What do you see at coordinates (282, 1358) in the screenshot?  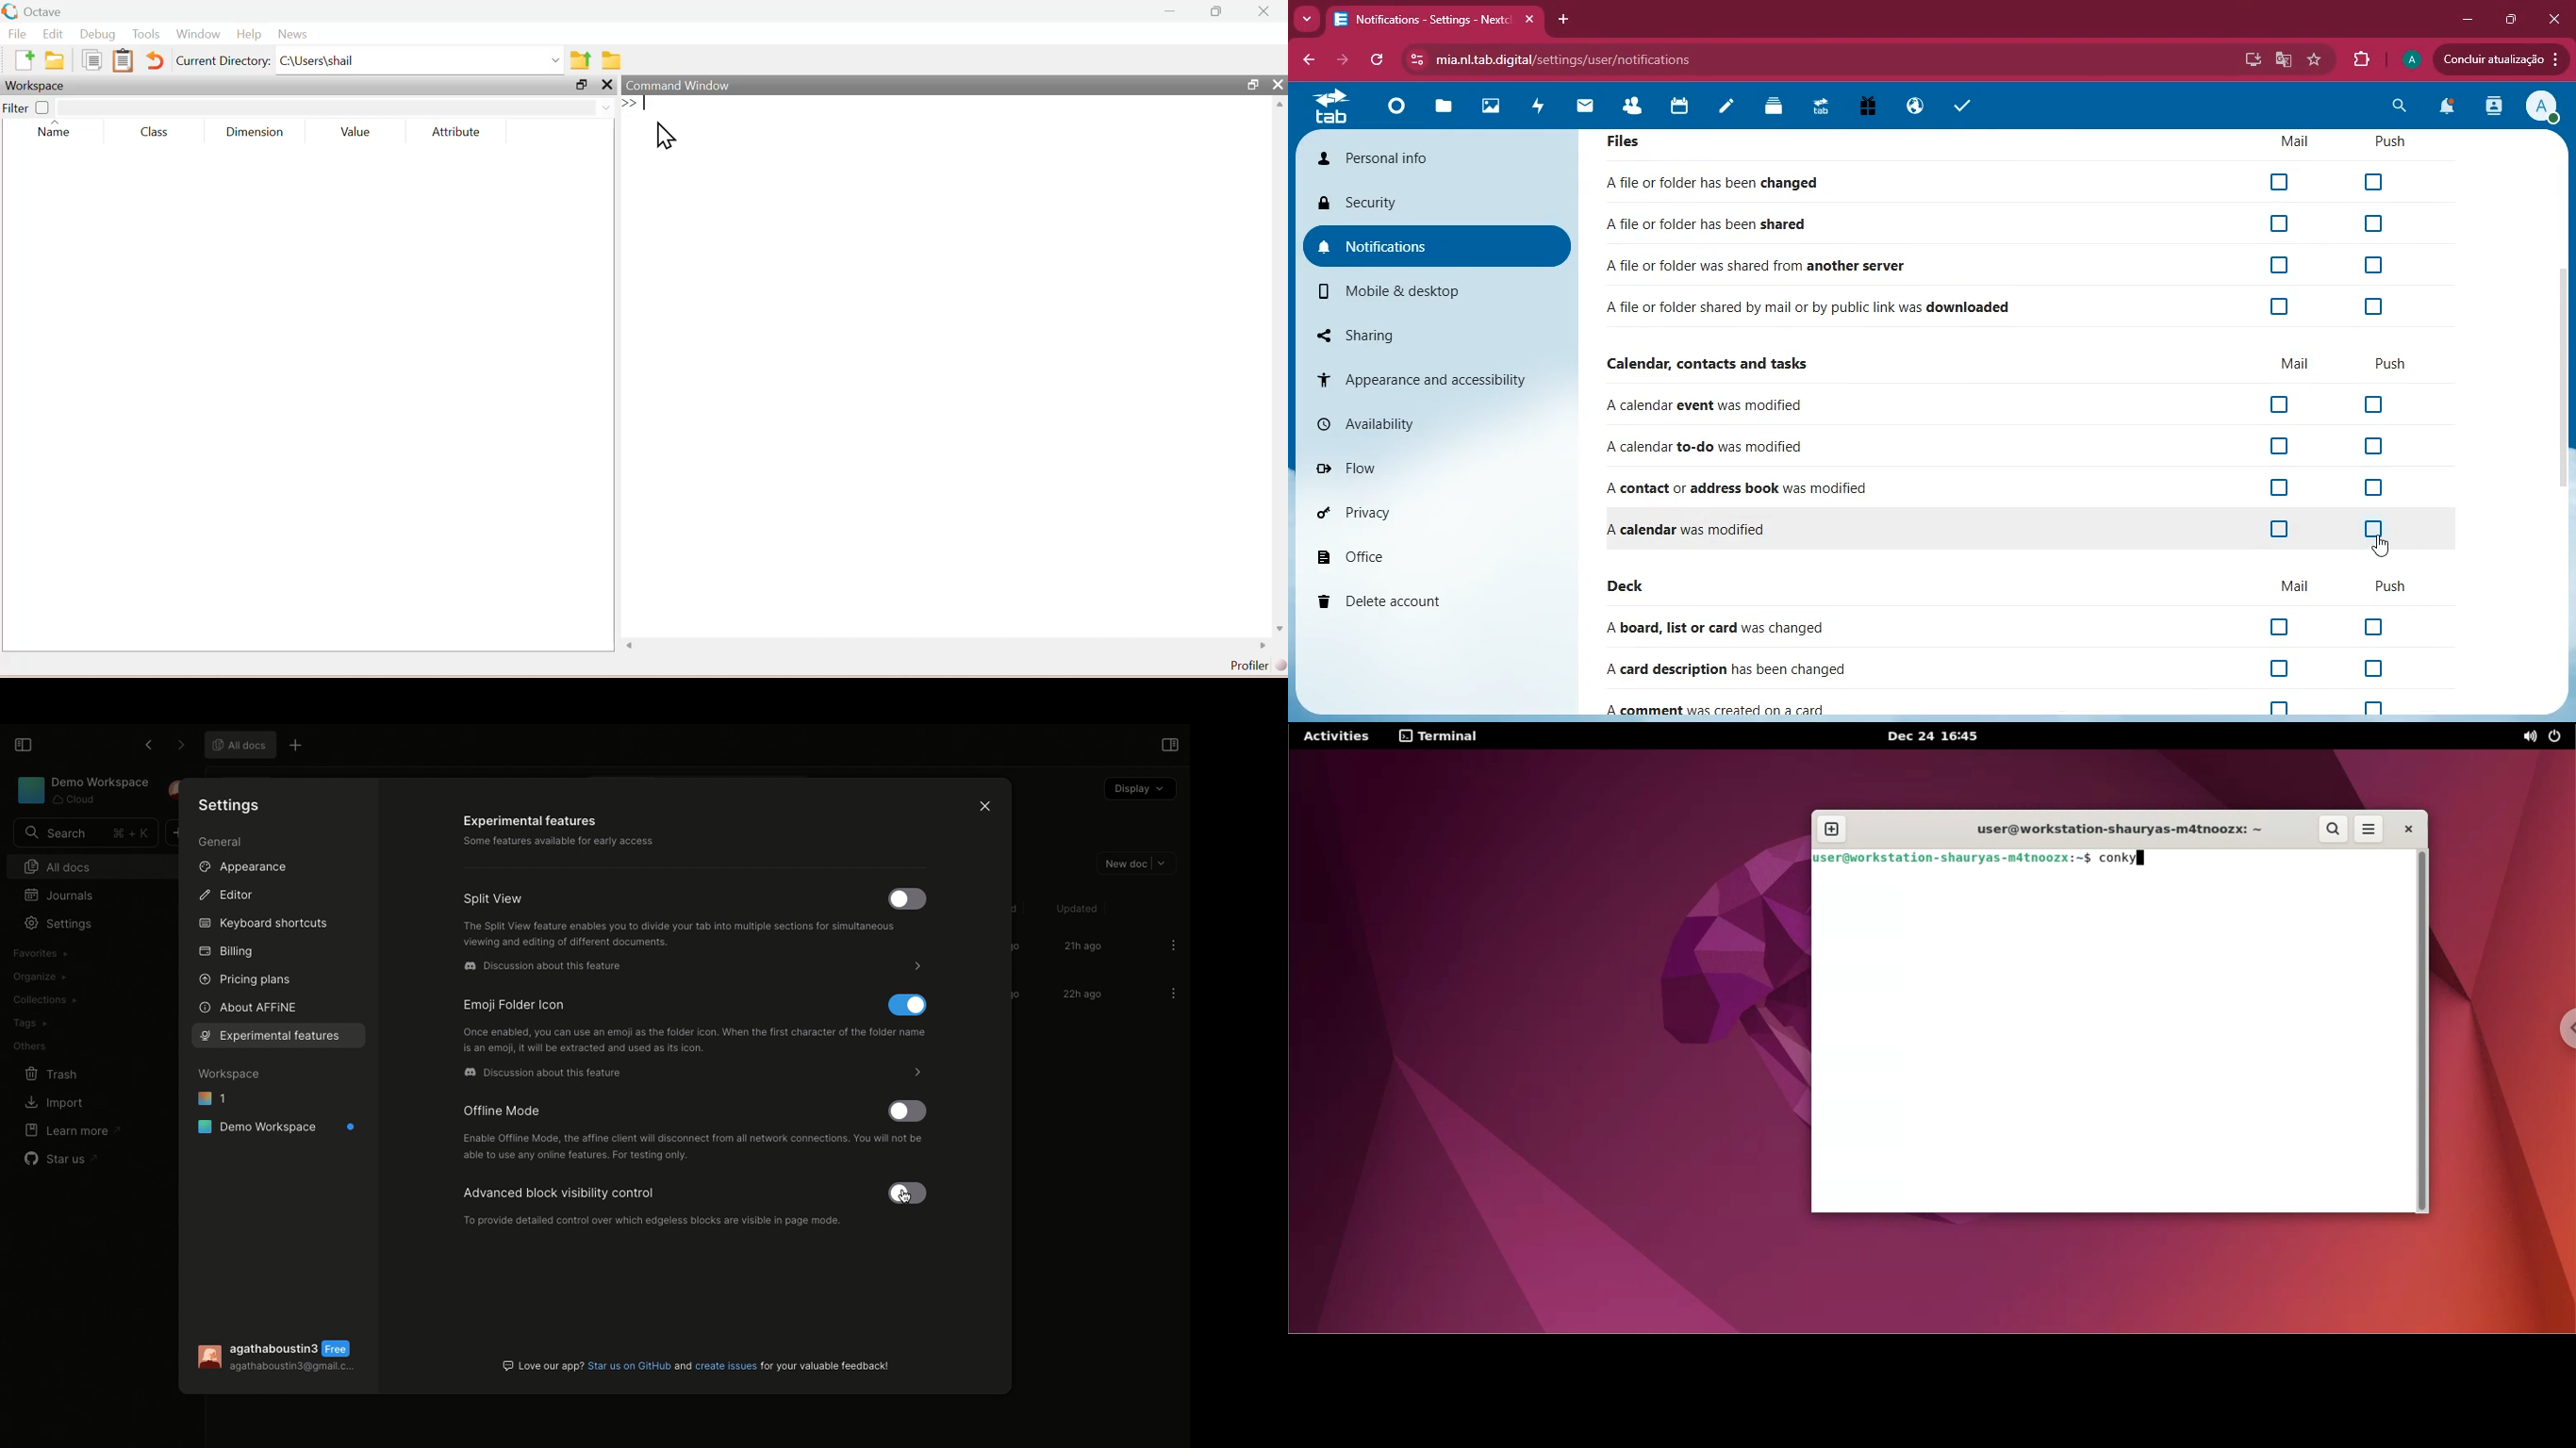 I see `User` at bounding box center [282, 1358].